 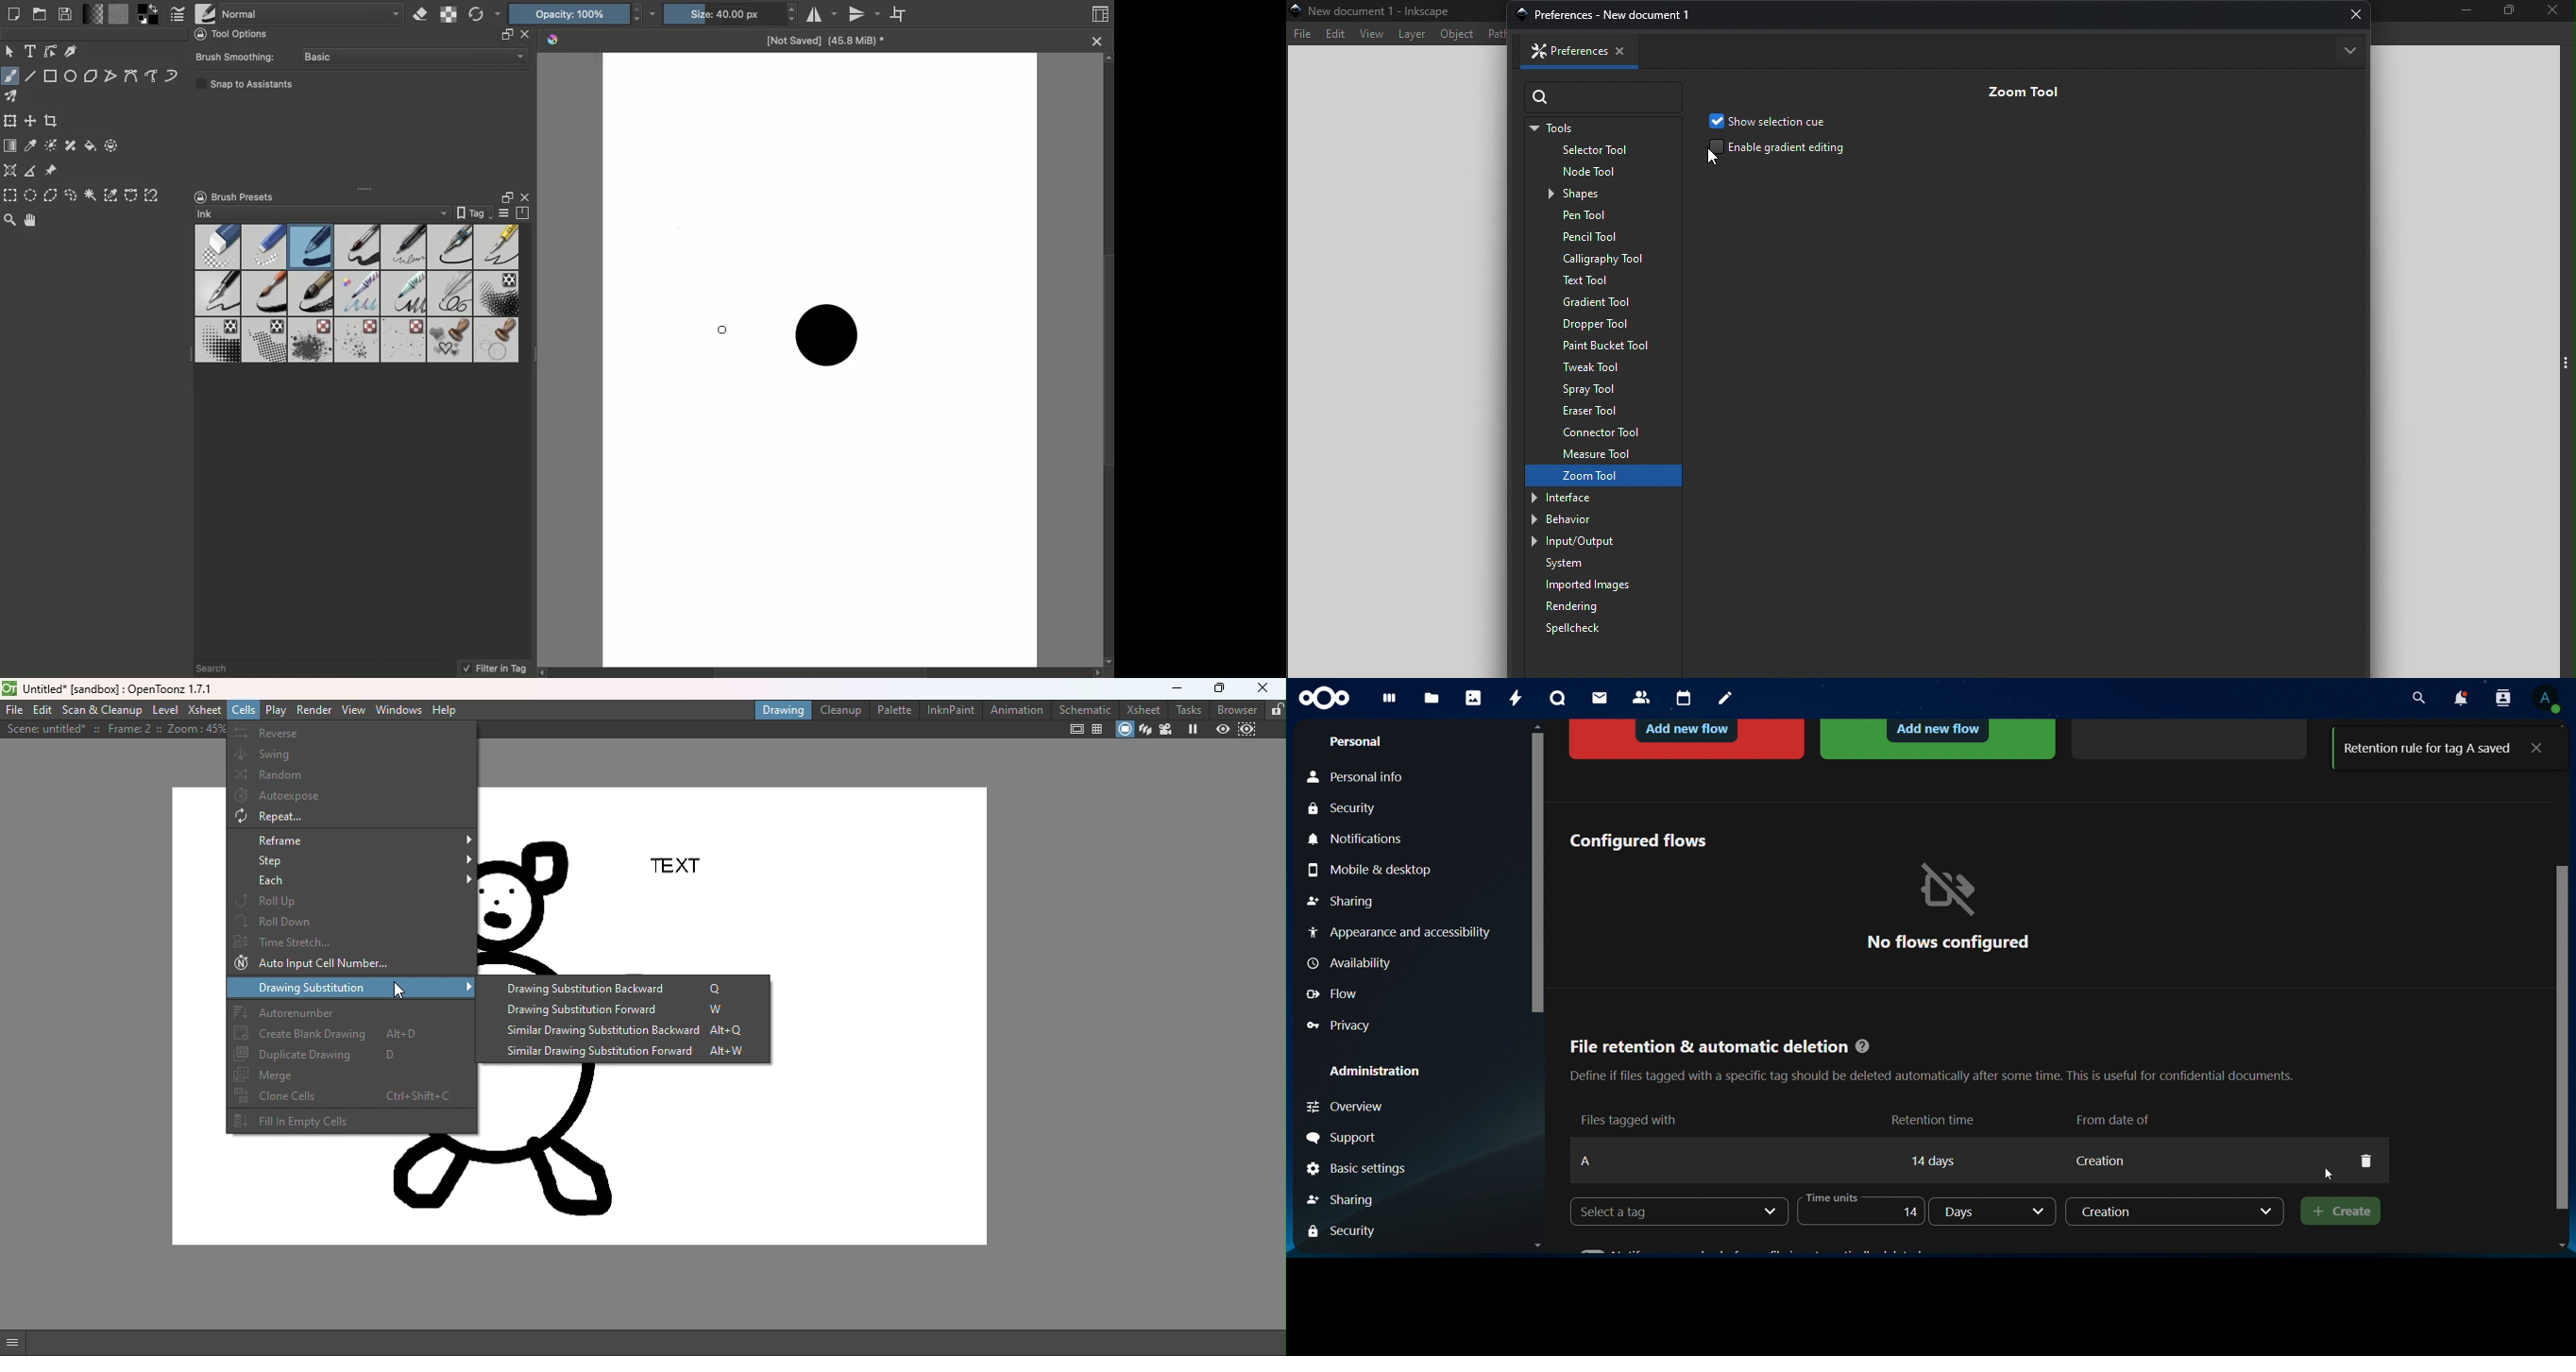 I want to click on Transform, so click(x=10, y=121).